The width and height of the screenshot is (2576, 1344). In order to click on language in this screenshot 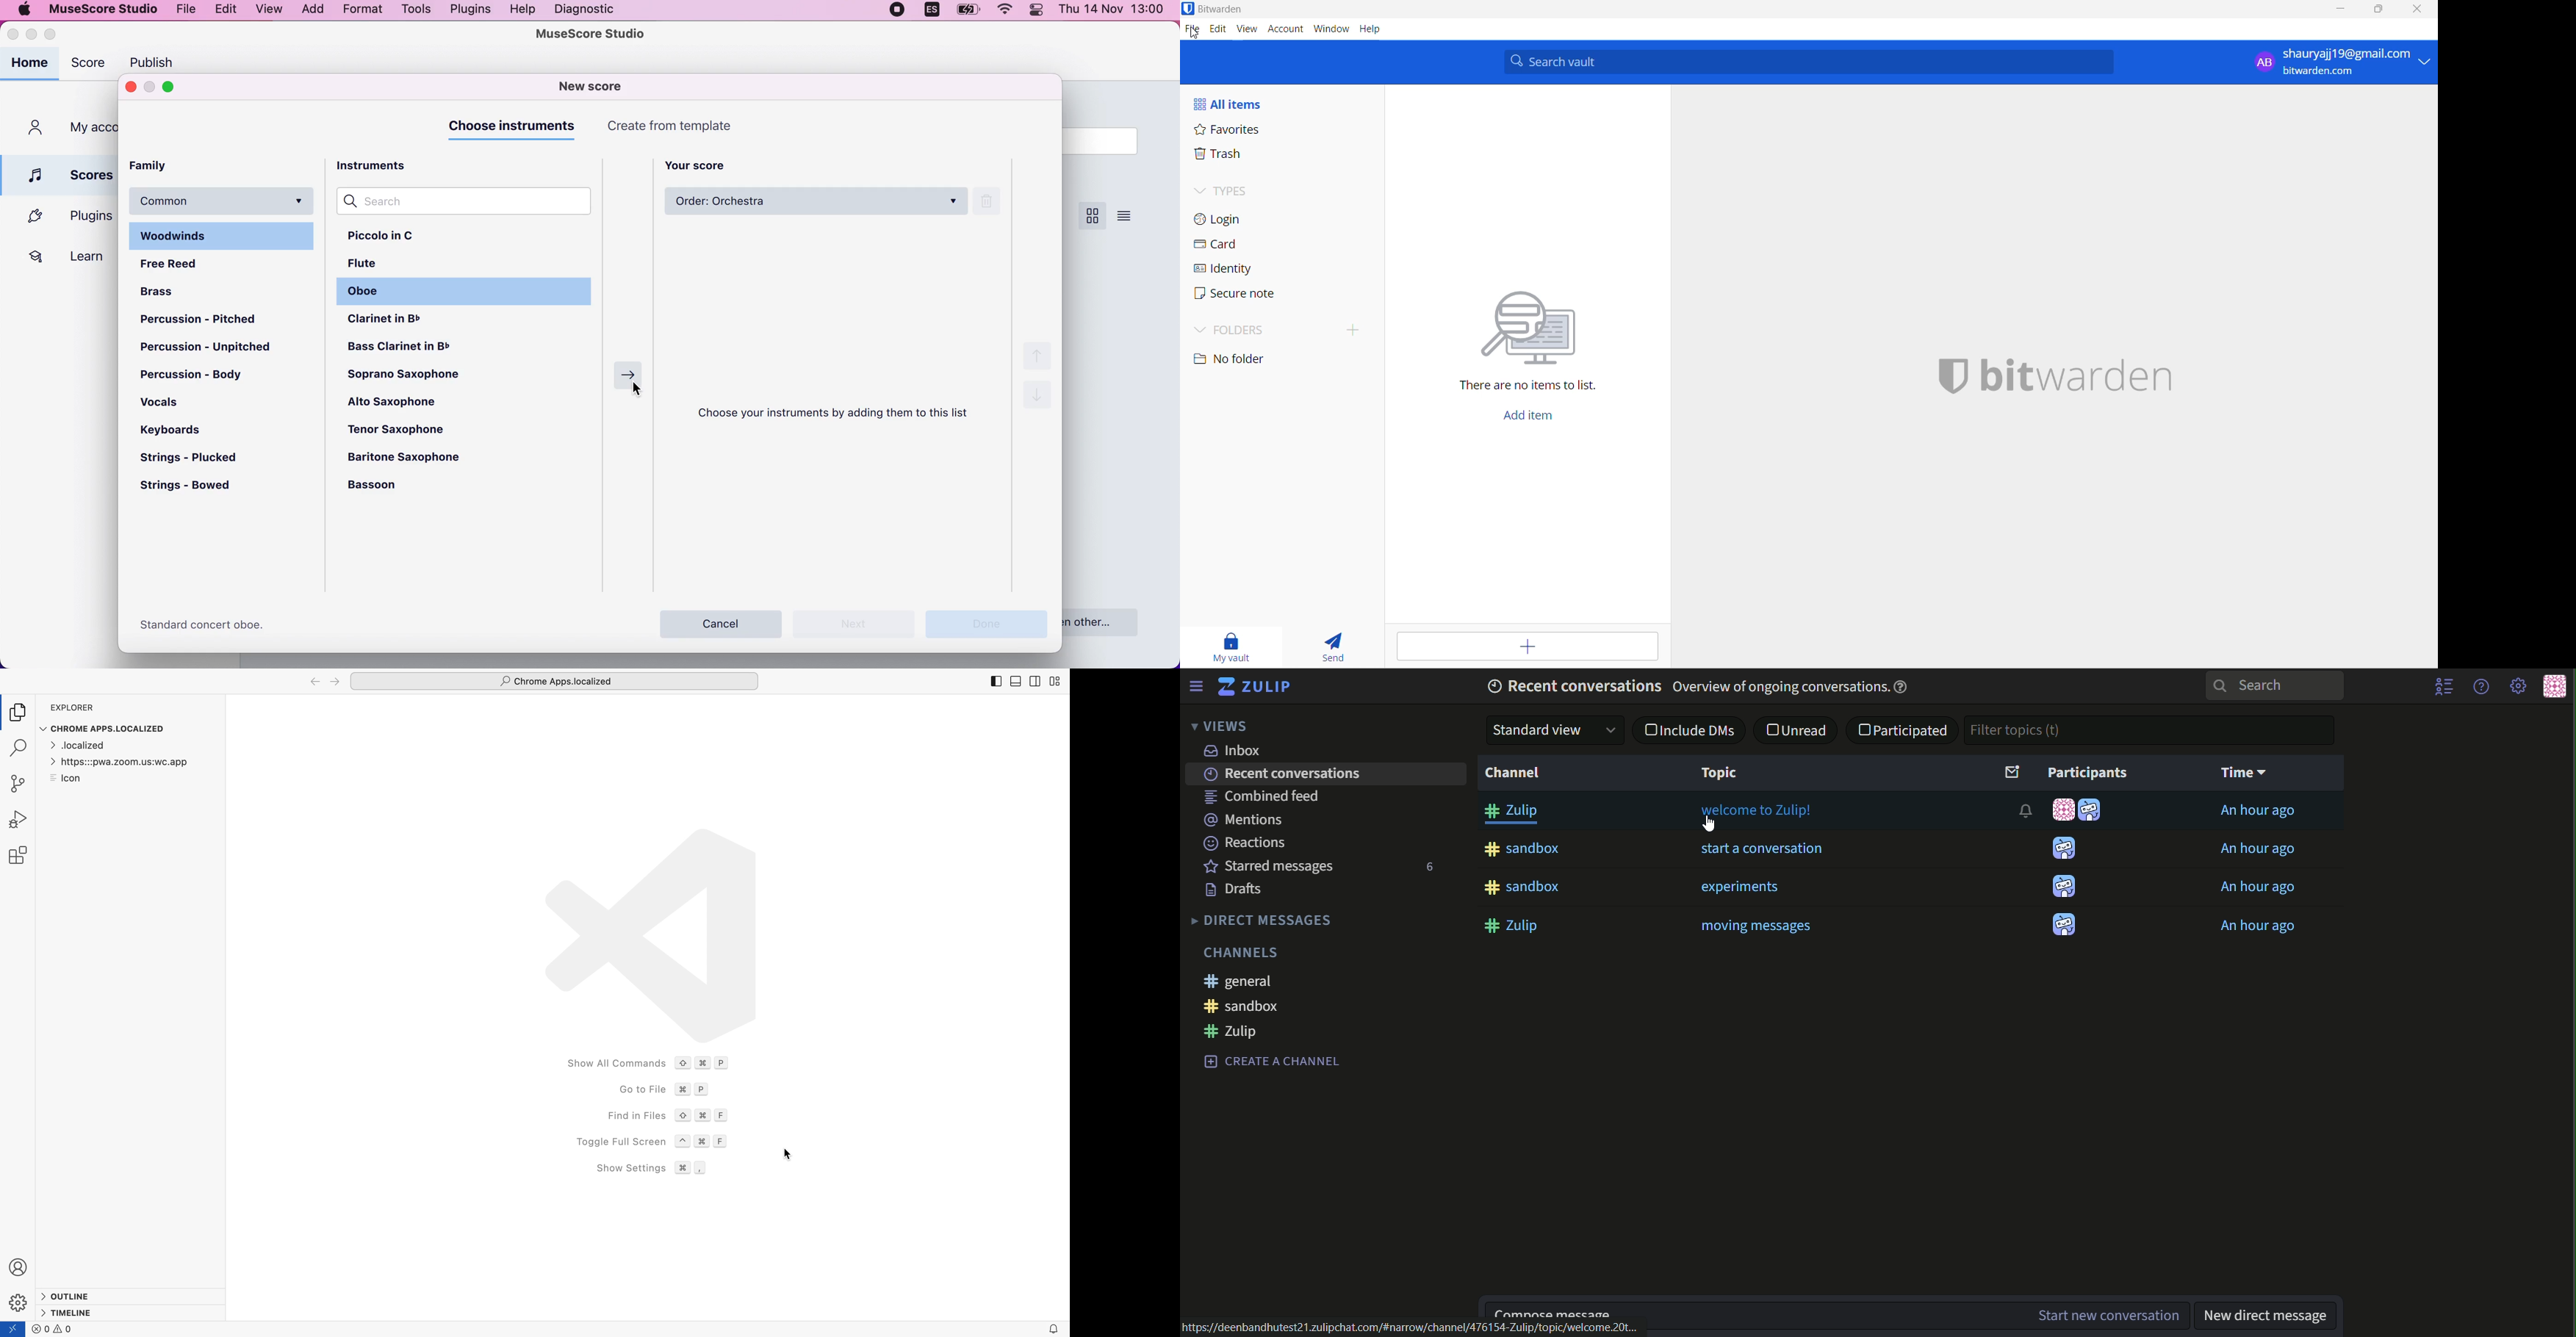, I will do `click(930, 12)`.